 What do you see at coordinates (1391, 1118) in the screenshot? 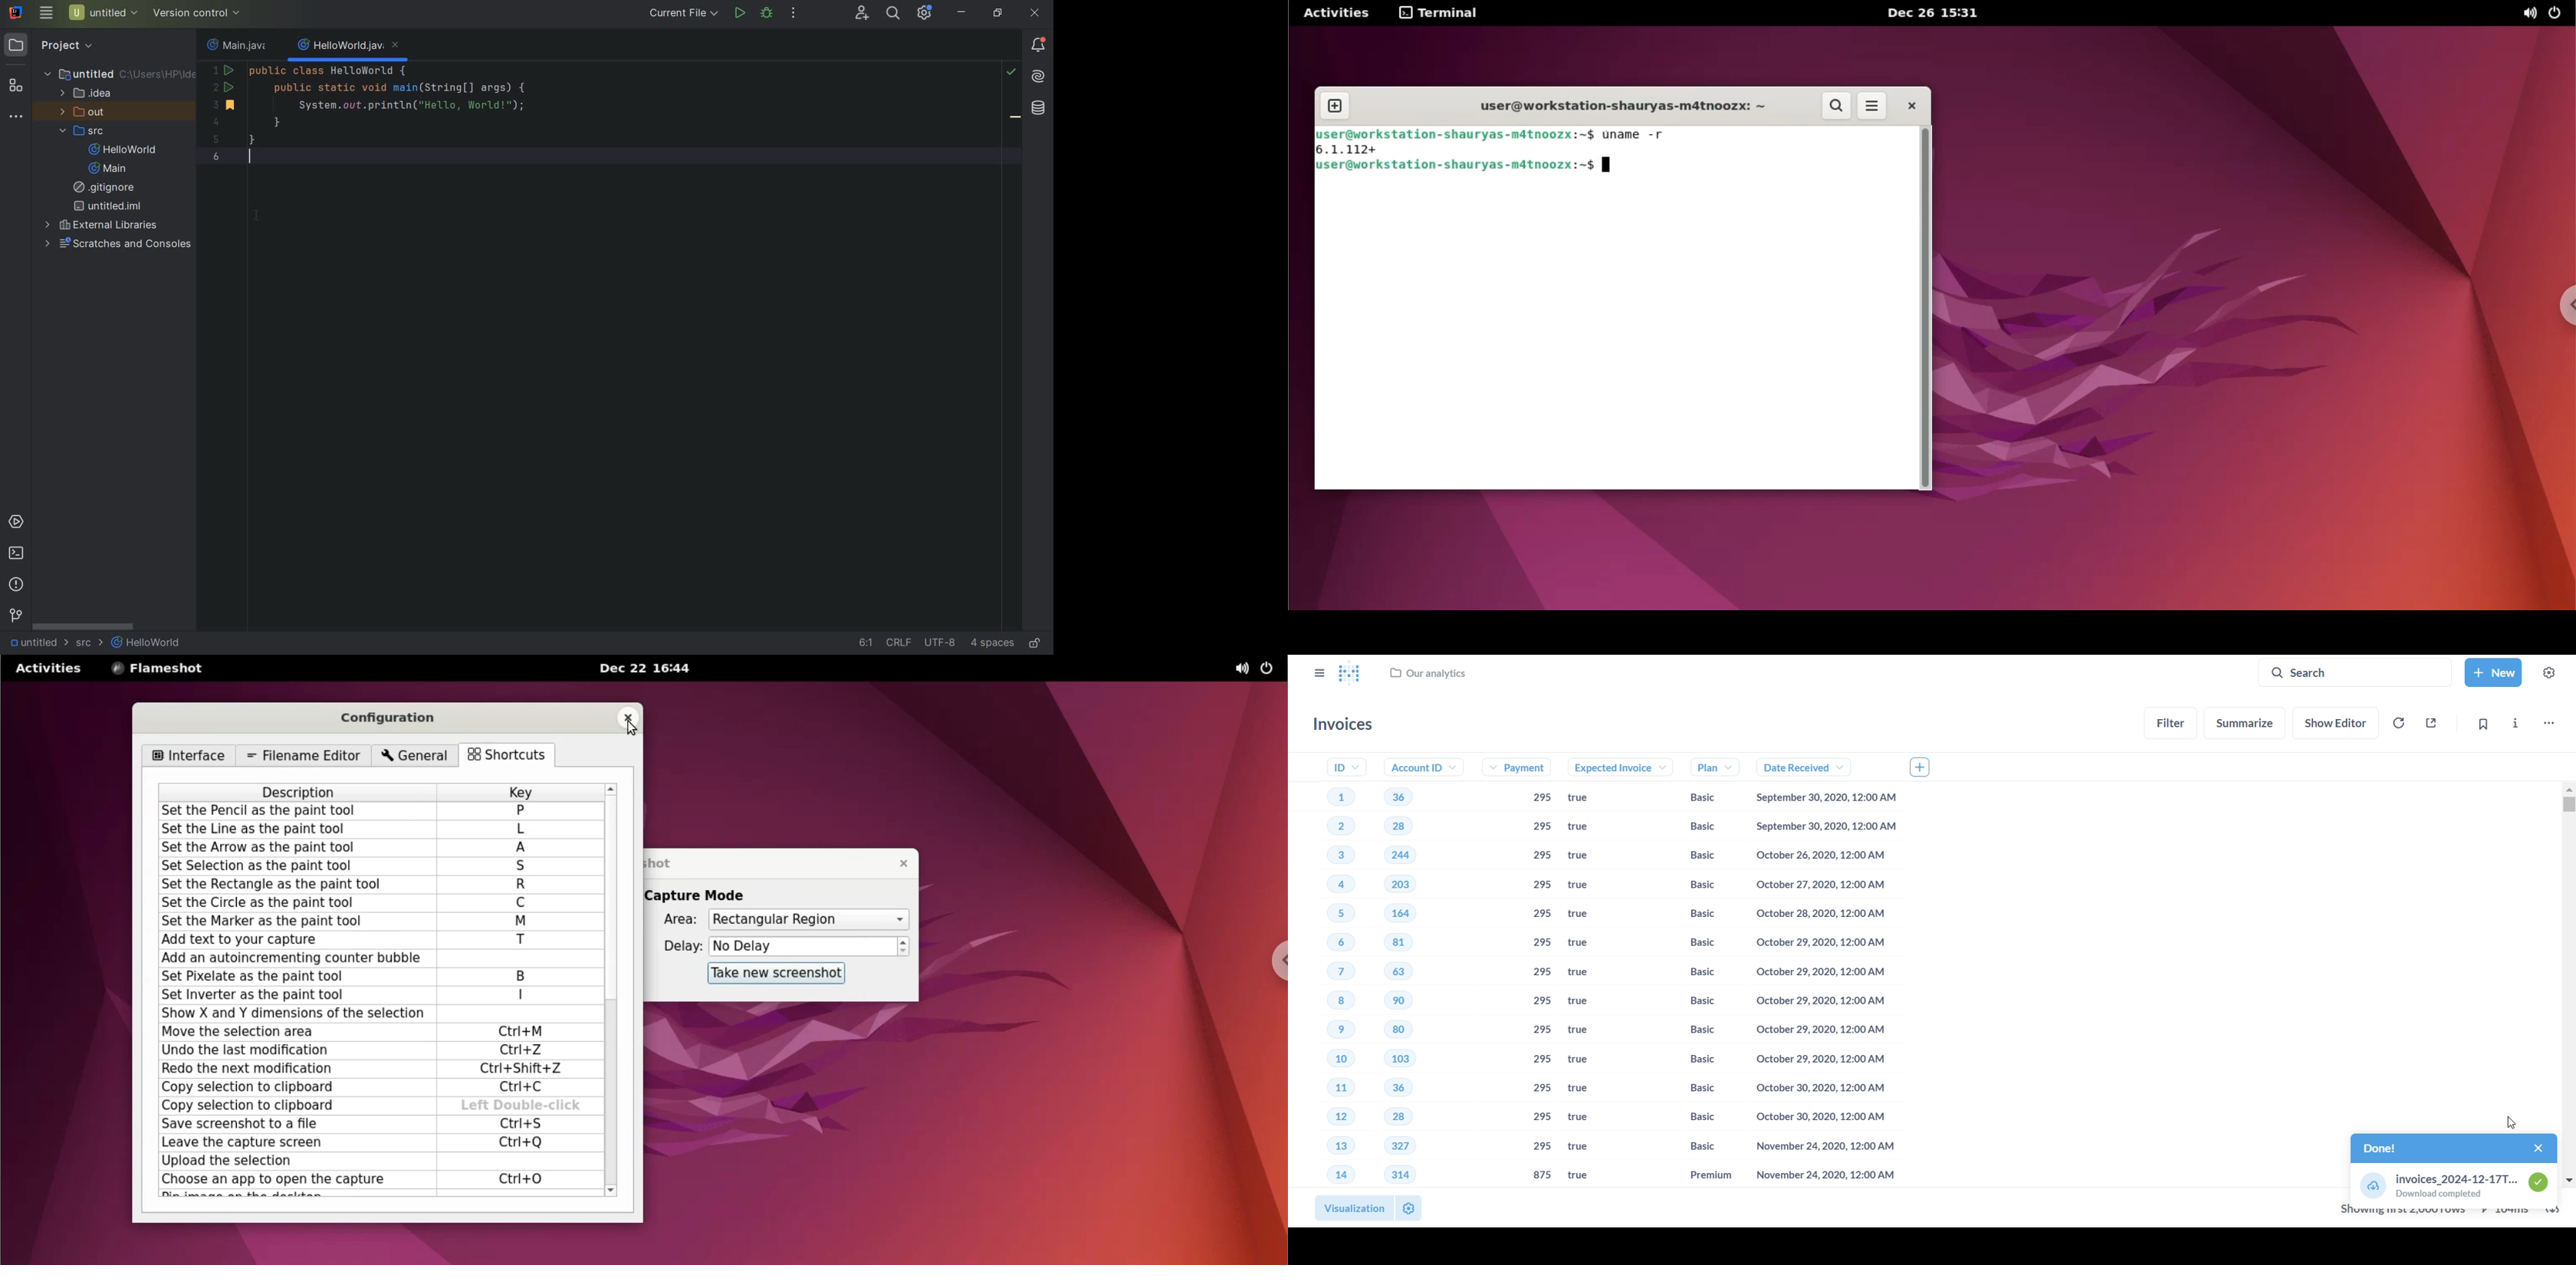
I see `28` at bounding box center [1391, 1118].